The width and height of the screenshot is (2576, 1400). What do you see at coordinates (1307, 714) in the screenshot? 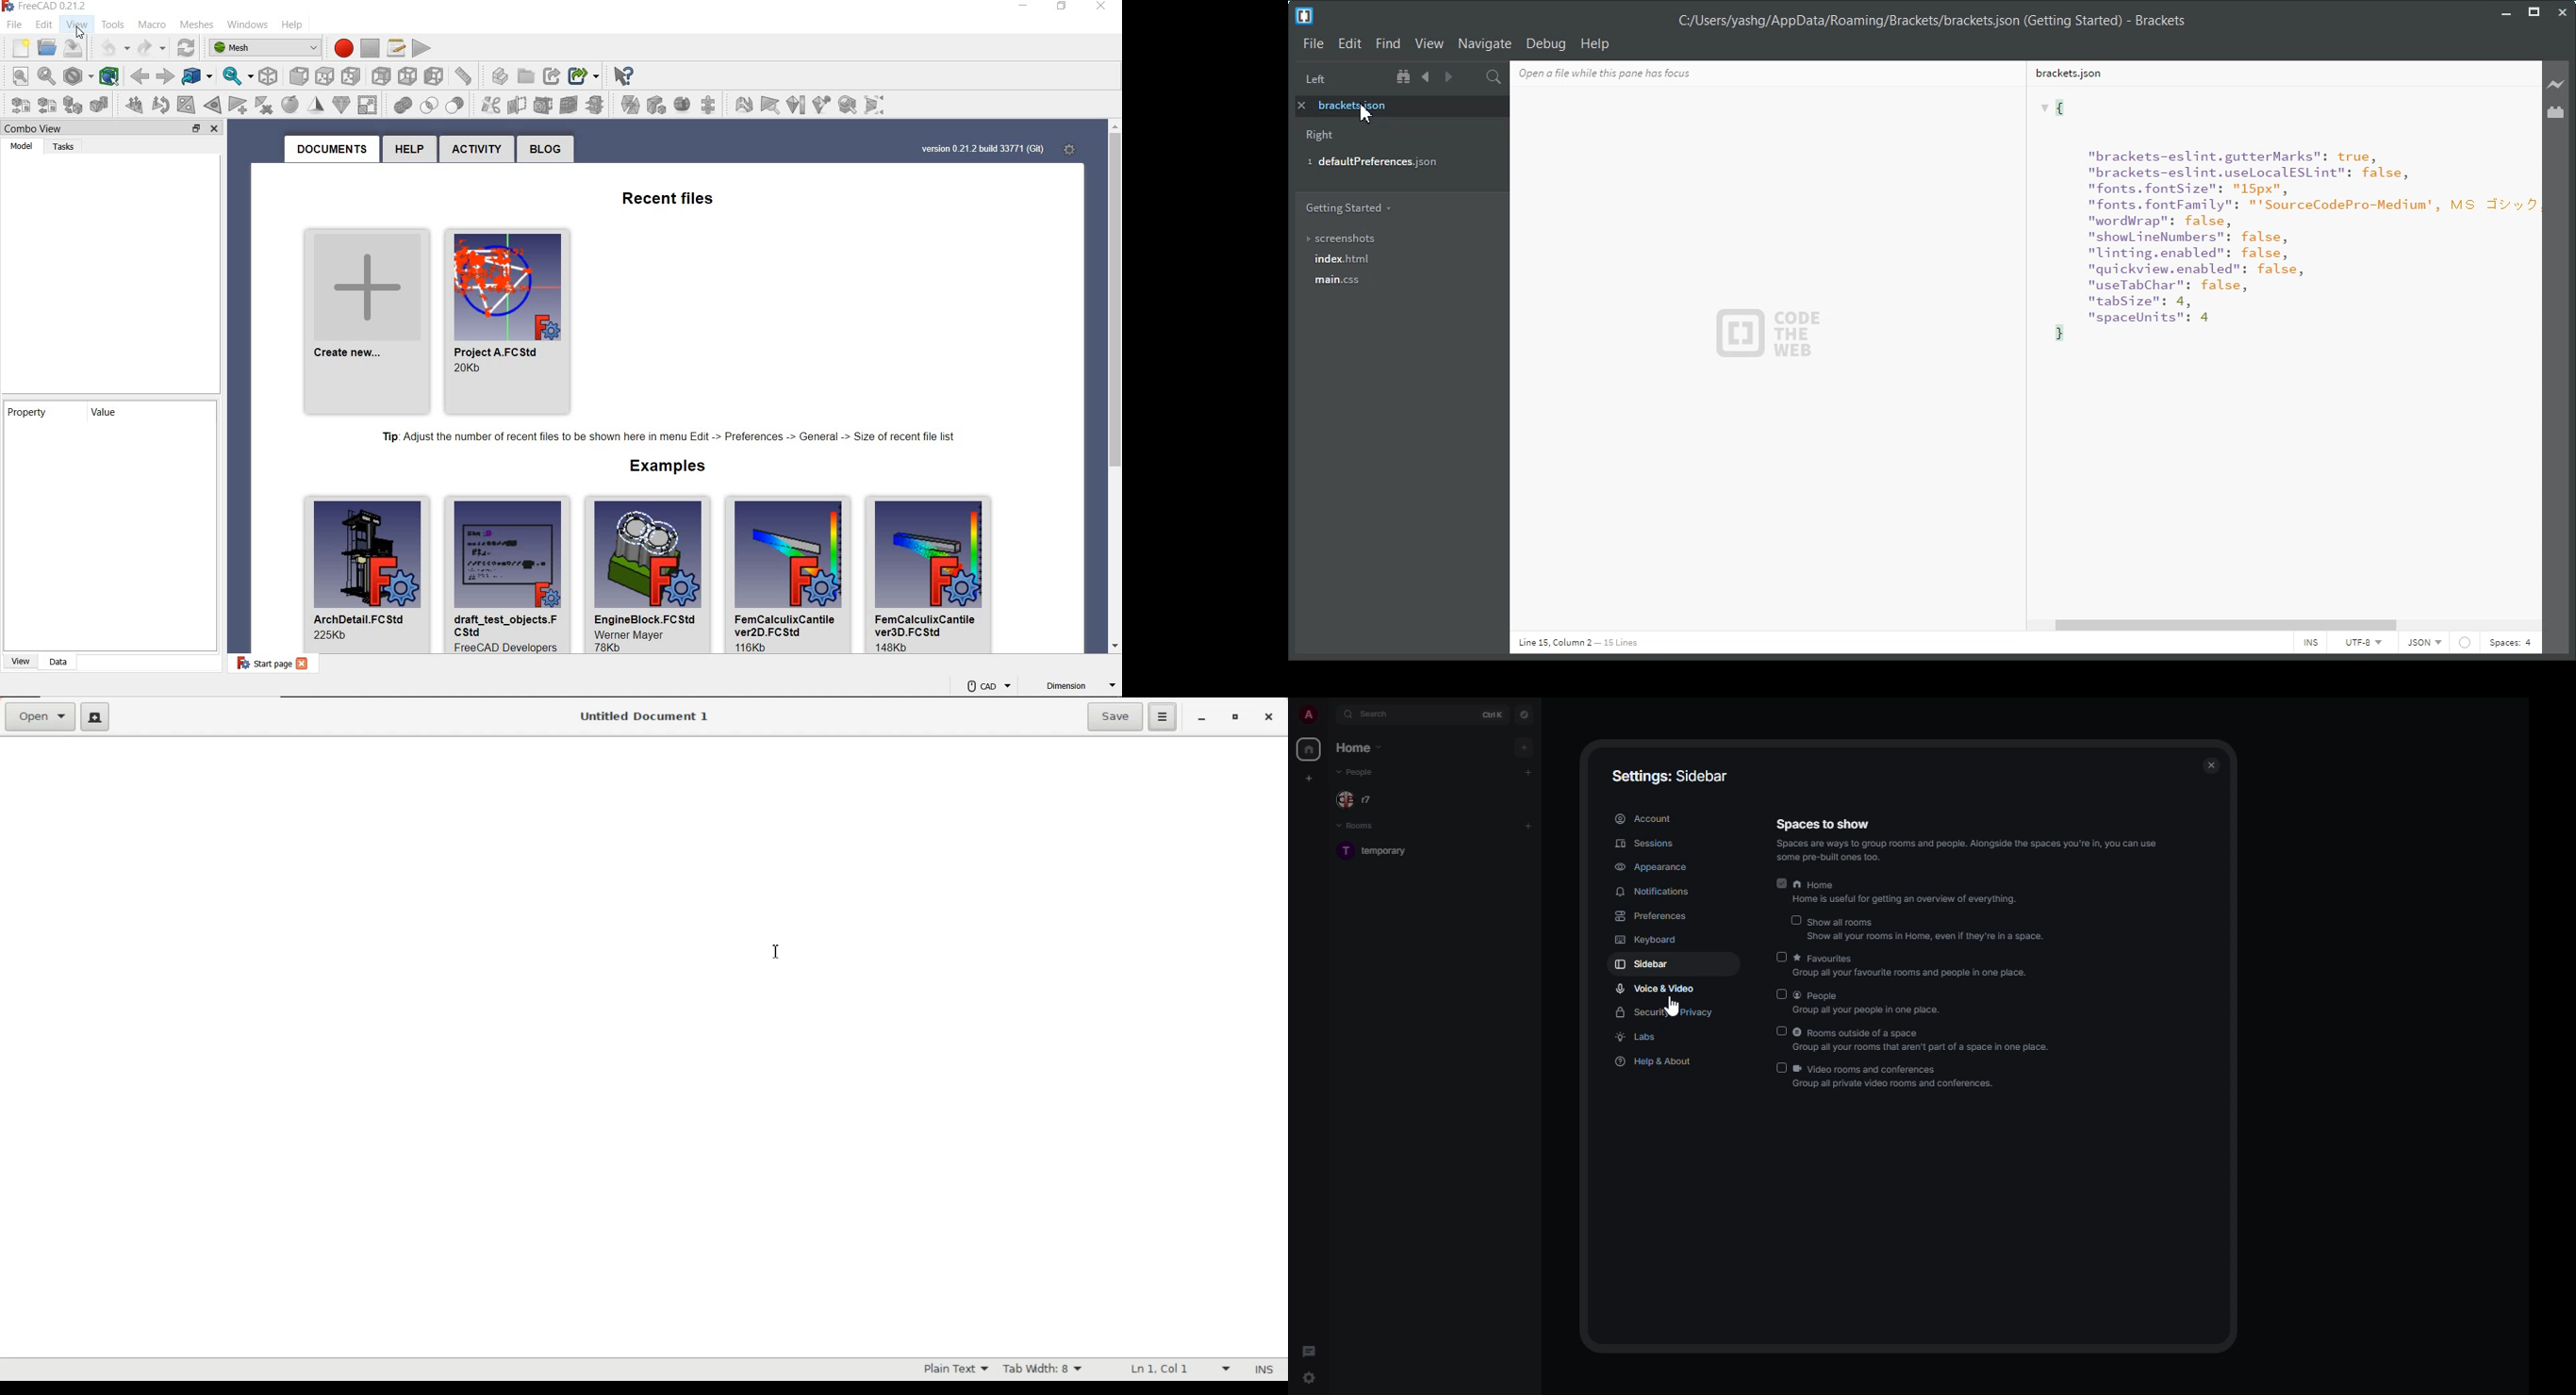
I see `profile` at bounding box center [1307, 714].